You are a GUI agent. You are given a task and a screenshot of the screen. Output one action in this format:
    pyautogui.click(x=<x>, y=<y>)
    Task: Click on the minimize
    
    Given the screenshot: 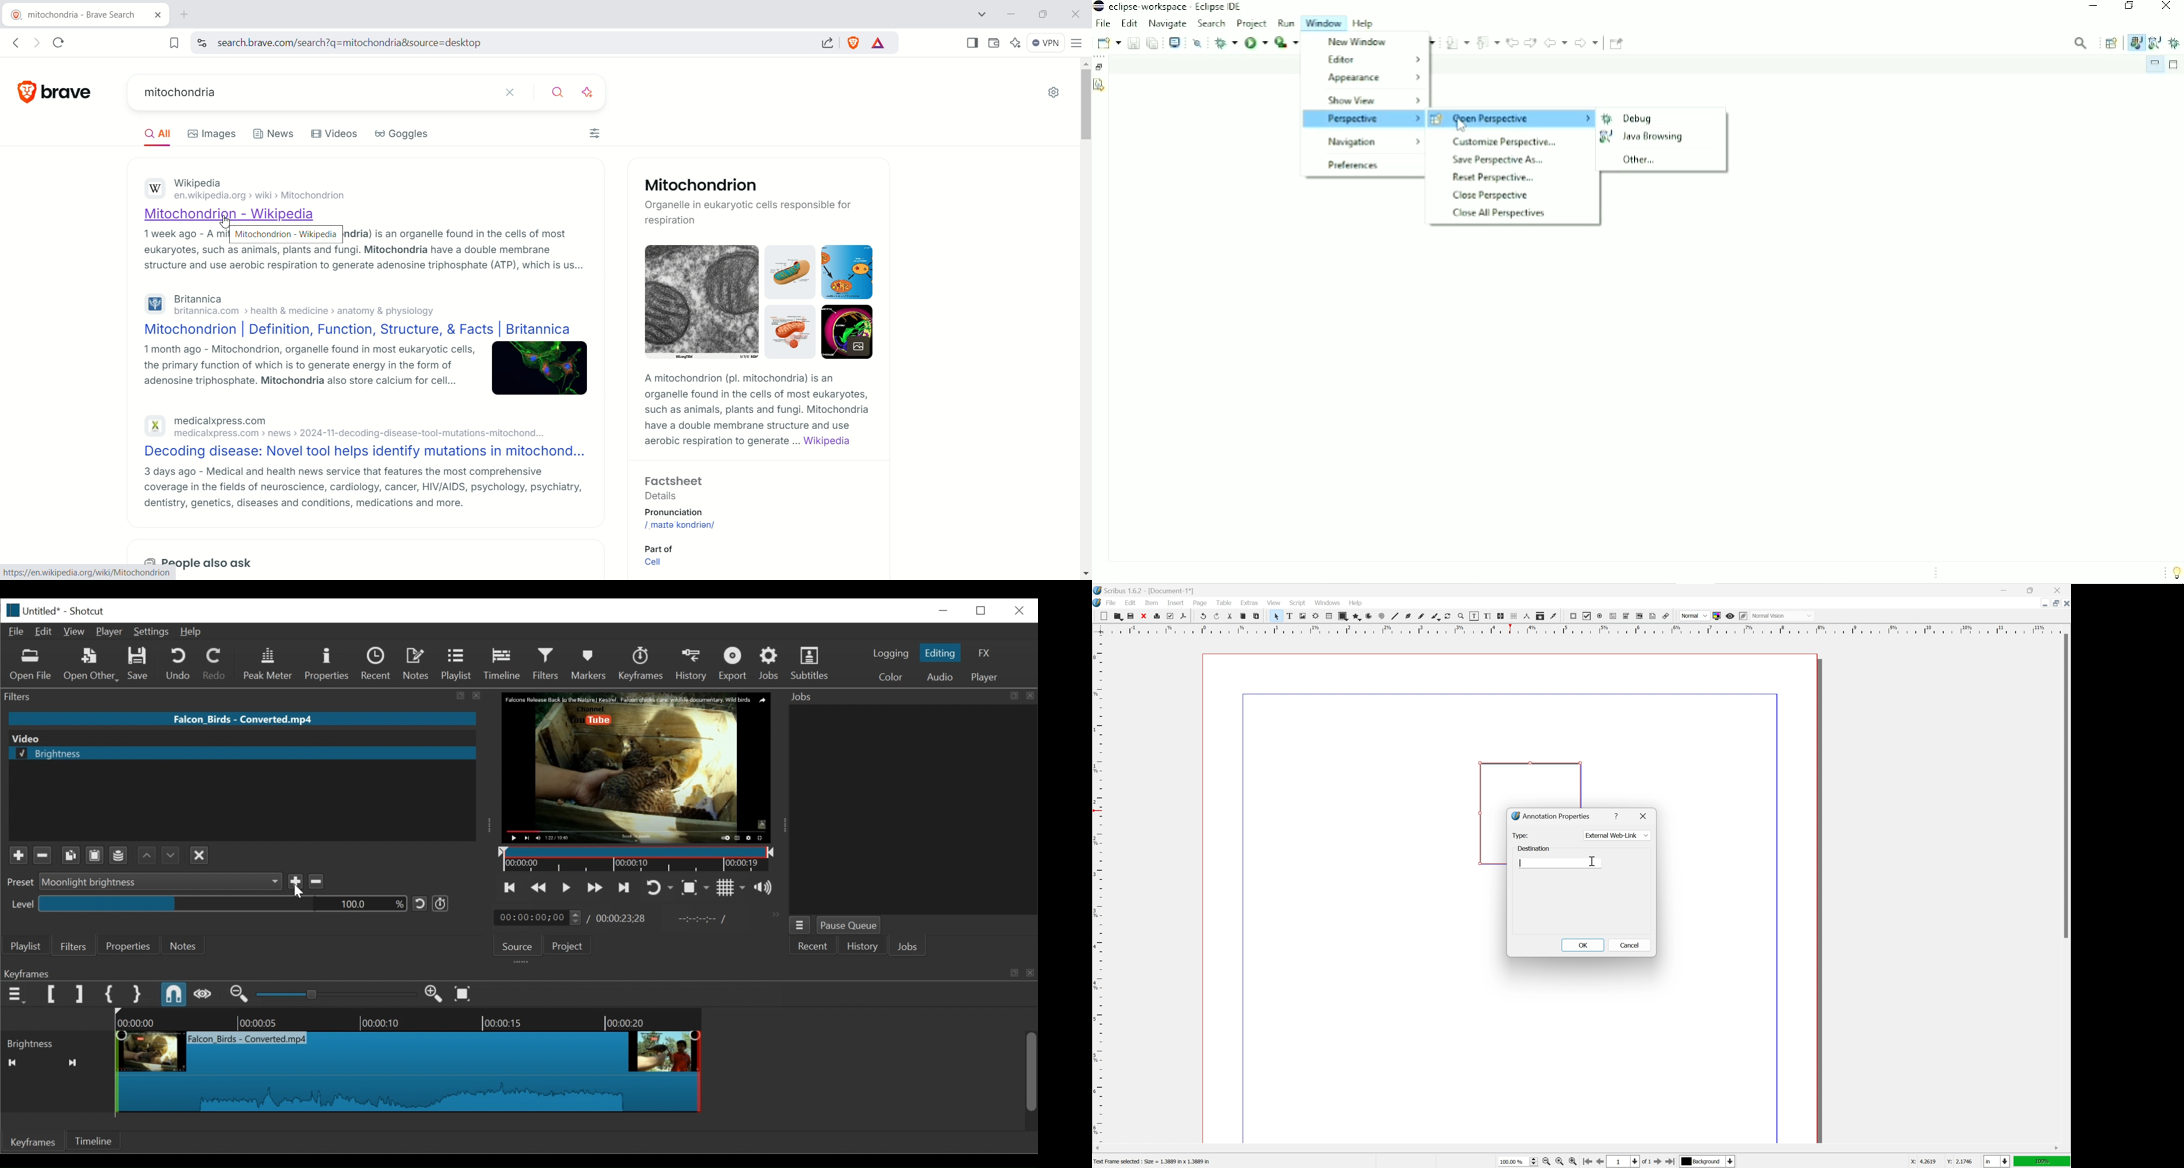 What is the action you would take?
    pyautogui.click(x=2004, y=589)
    